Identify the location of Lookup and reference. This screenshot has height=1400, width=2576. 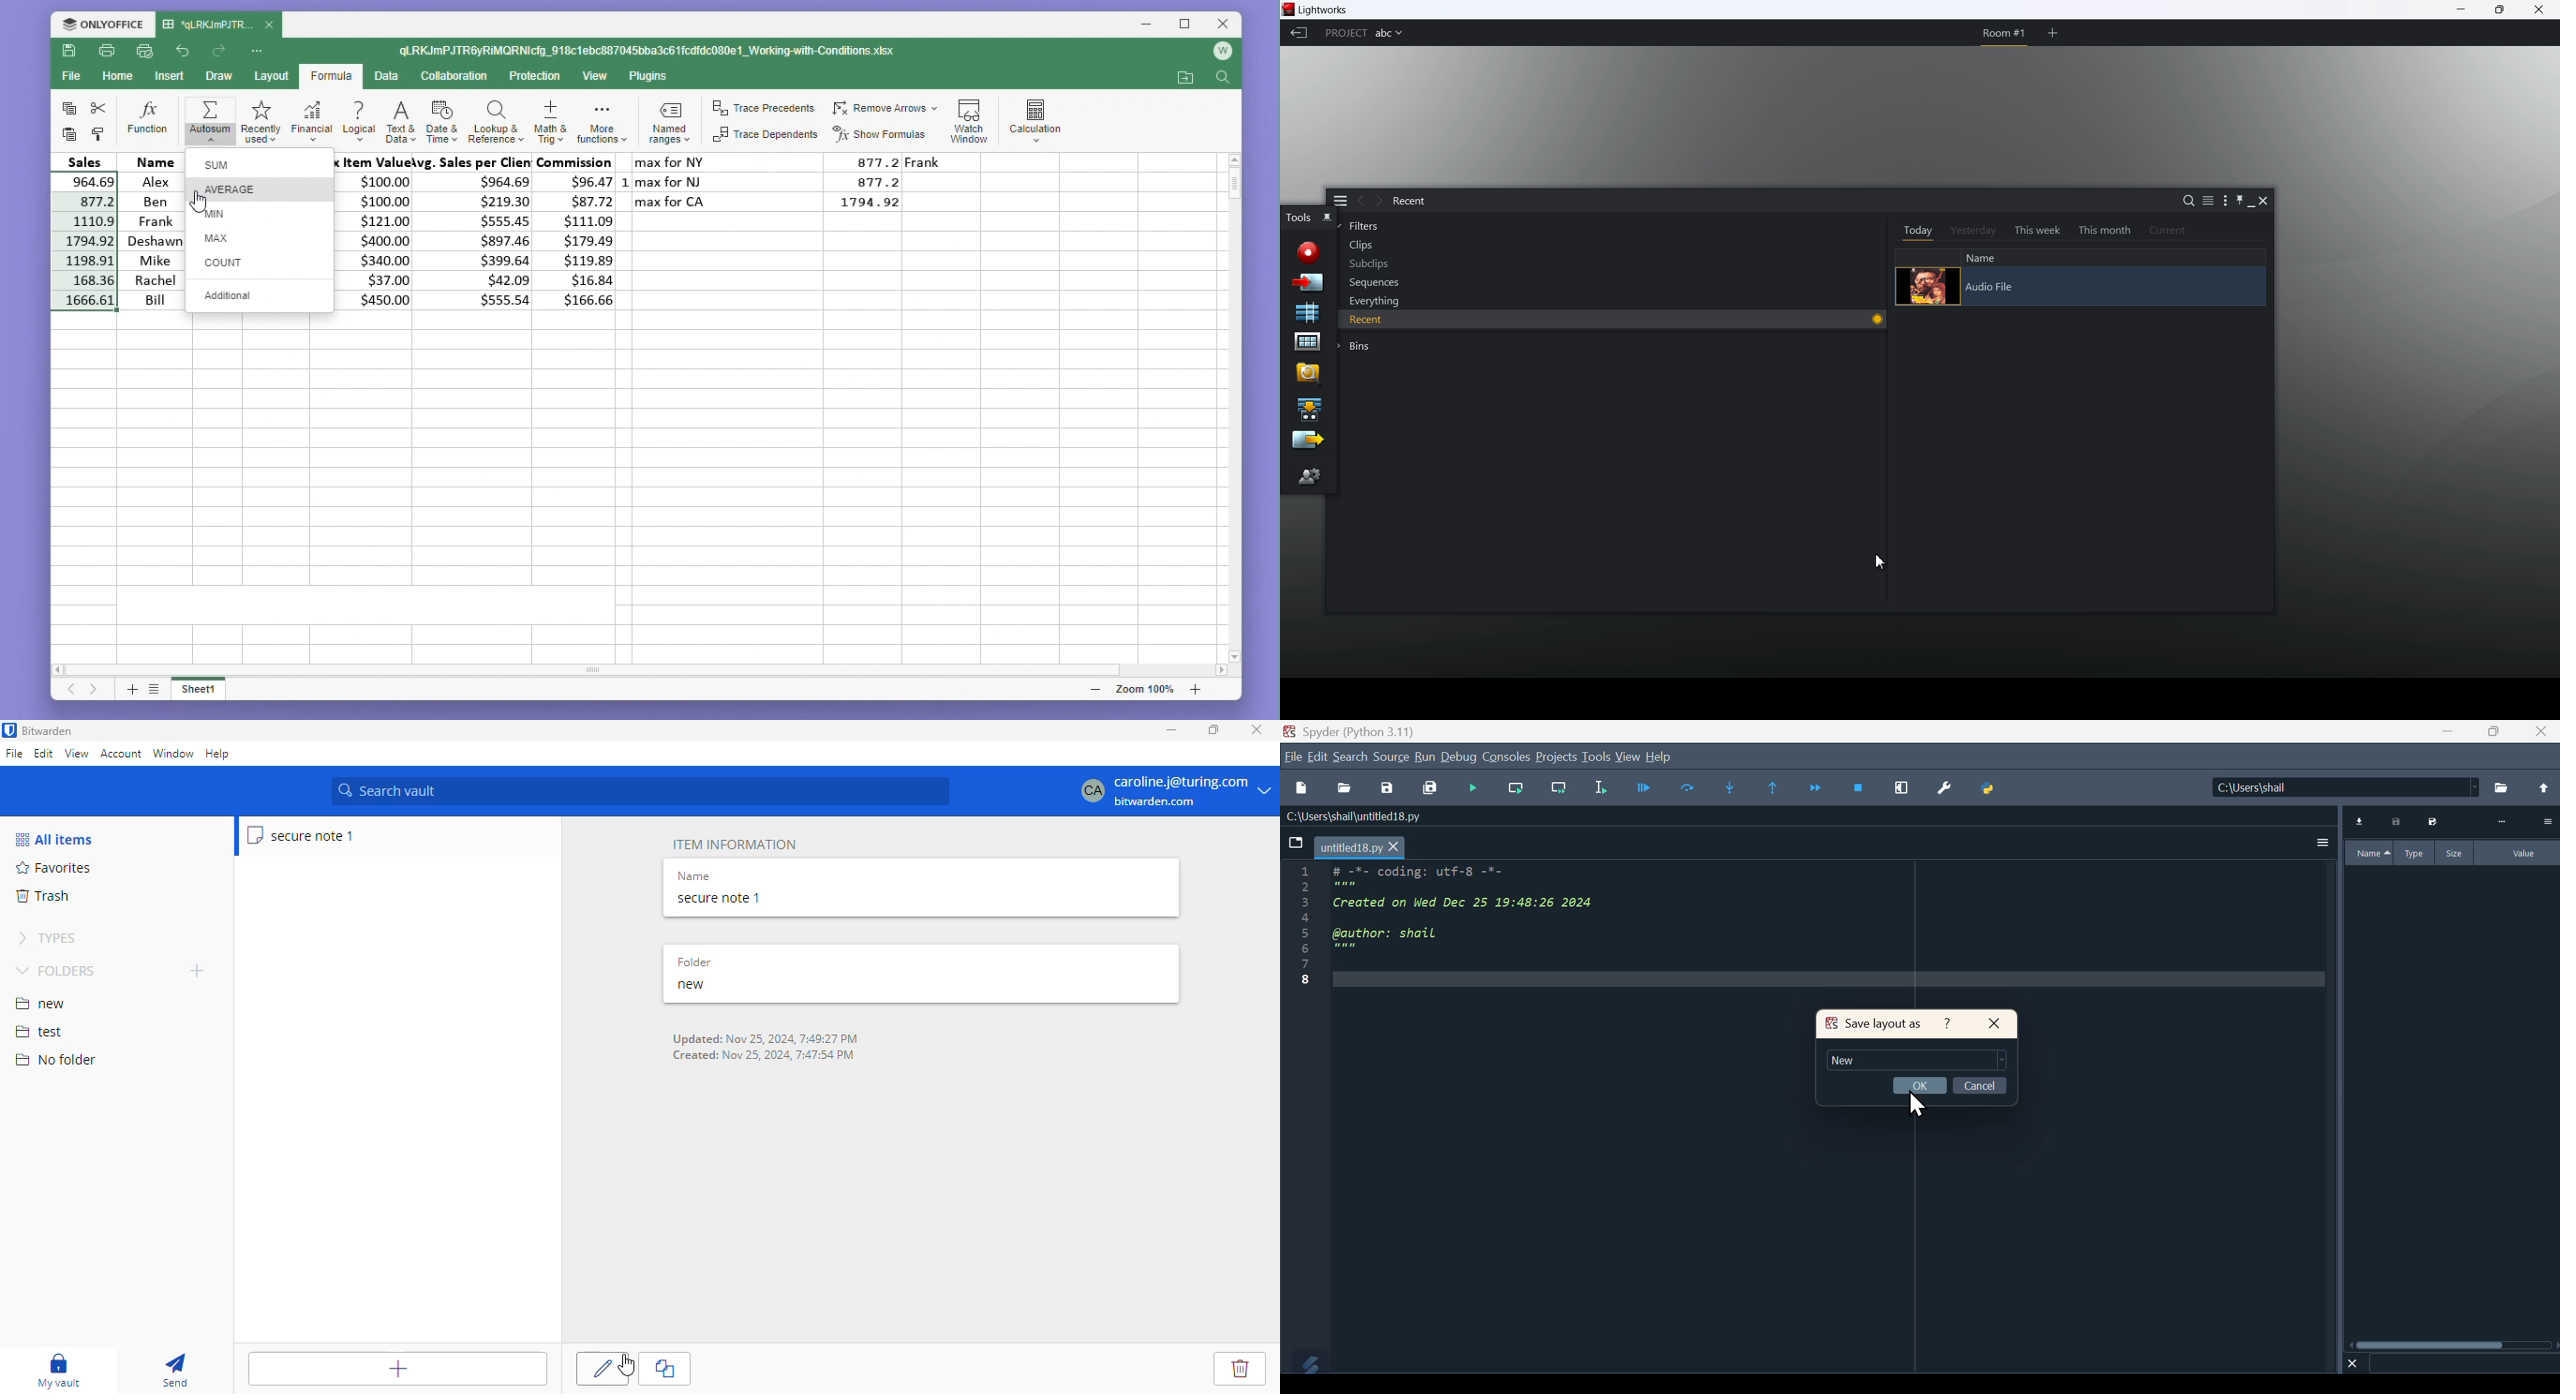
(496, 120).